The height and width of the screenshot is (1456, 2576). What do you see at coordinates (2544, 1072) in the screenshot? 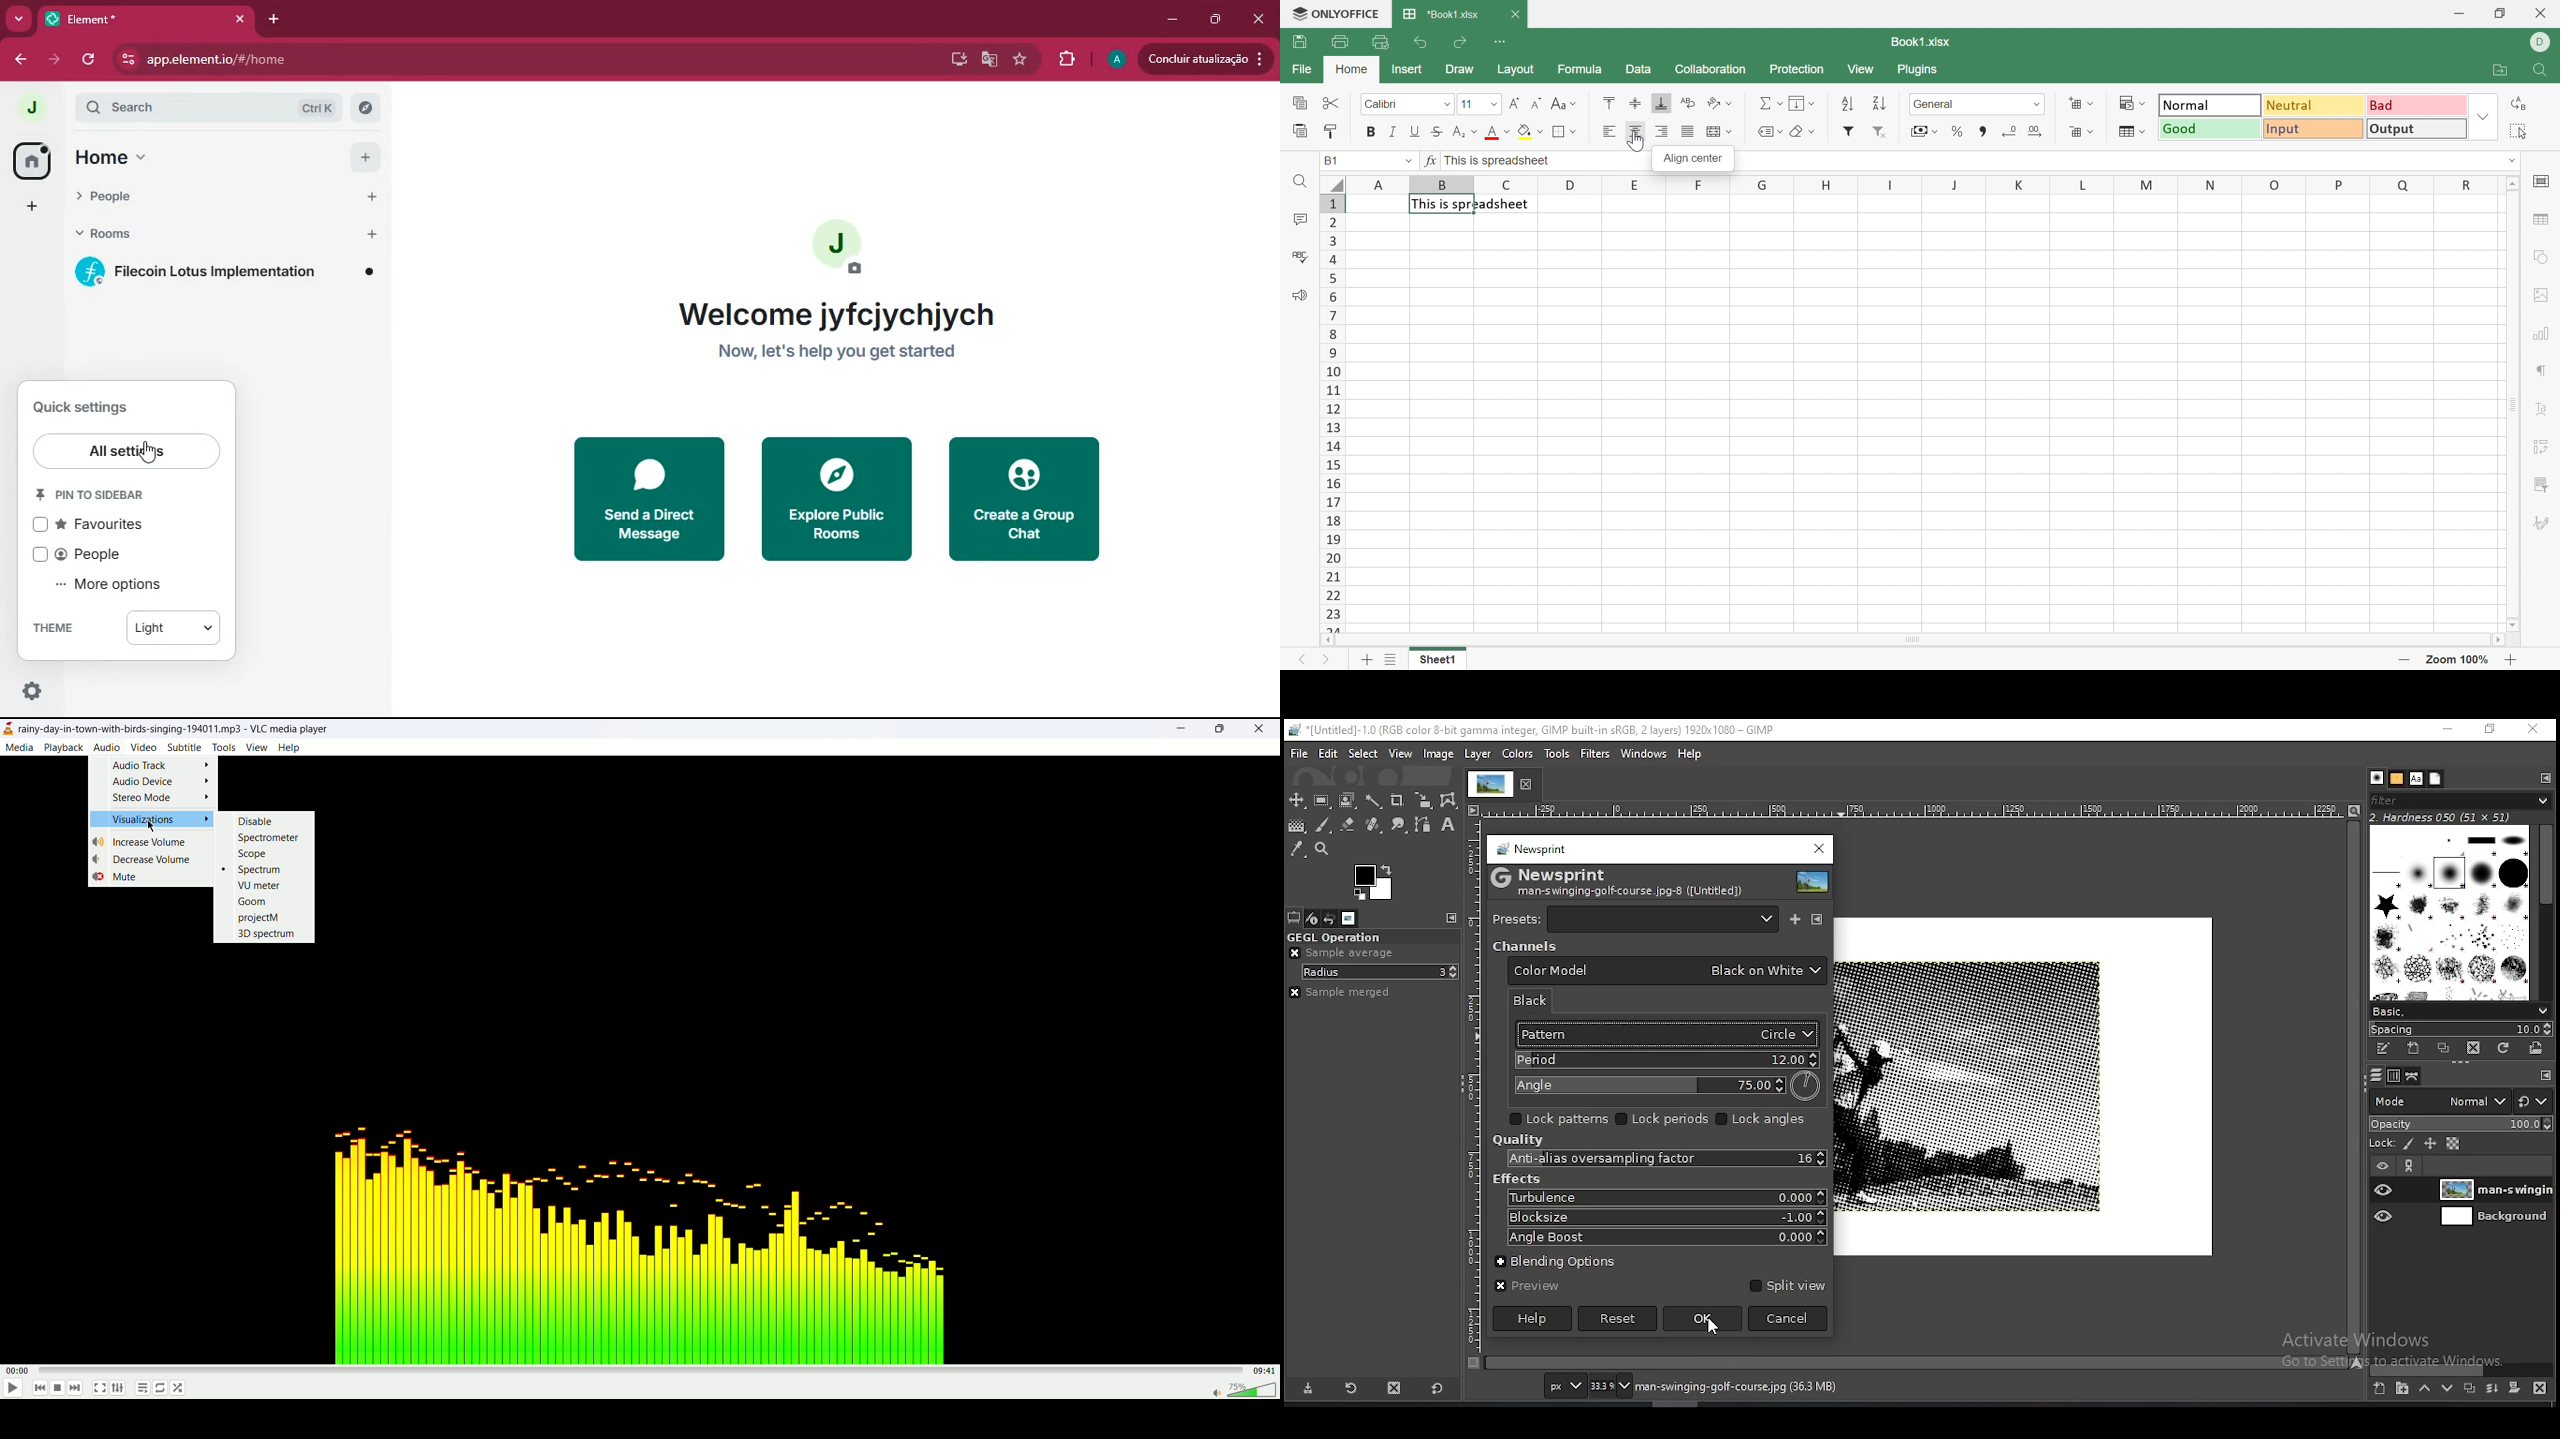
I see `configure this tab` at bounding box center [2544, 1072].